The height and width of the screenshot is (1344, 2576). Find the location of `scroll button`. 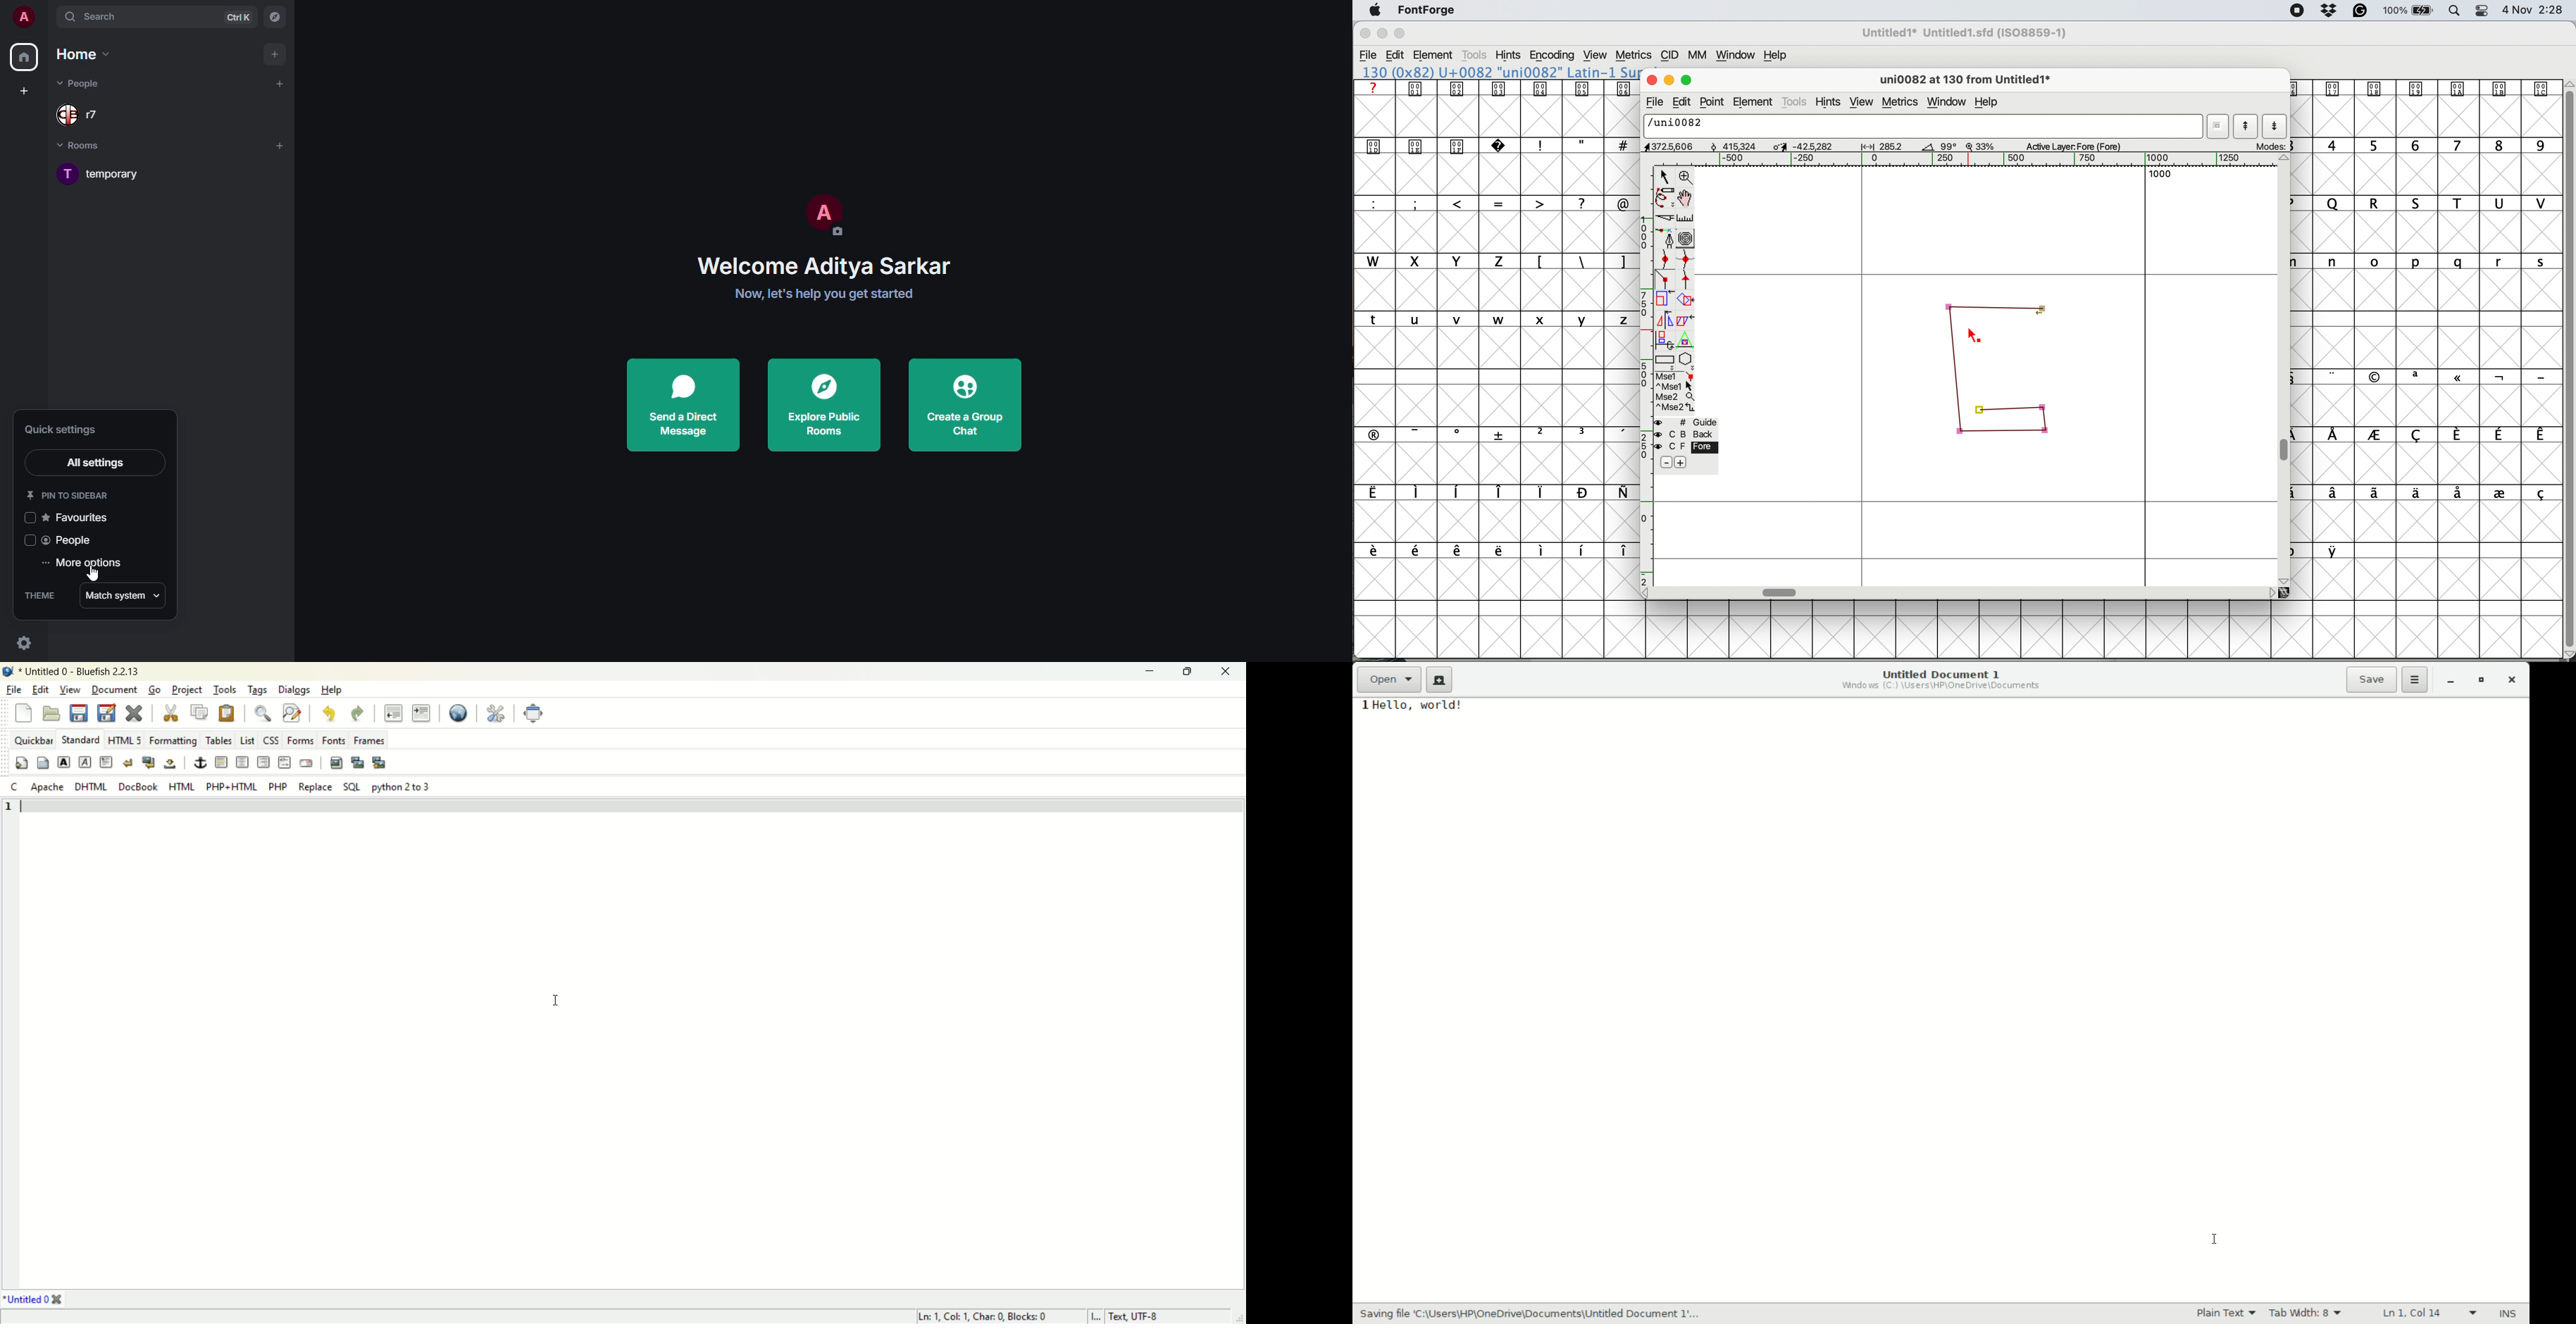

scroll button is located at coordinates (1649, 592).